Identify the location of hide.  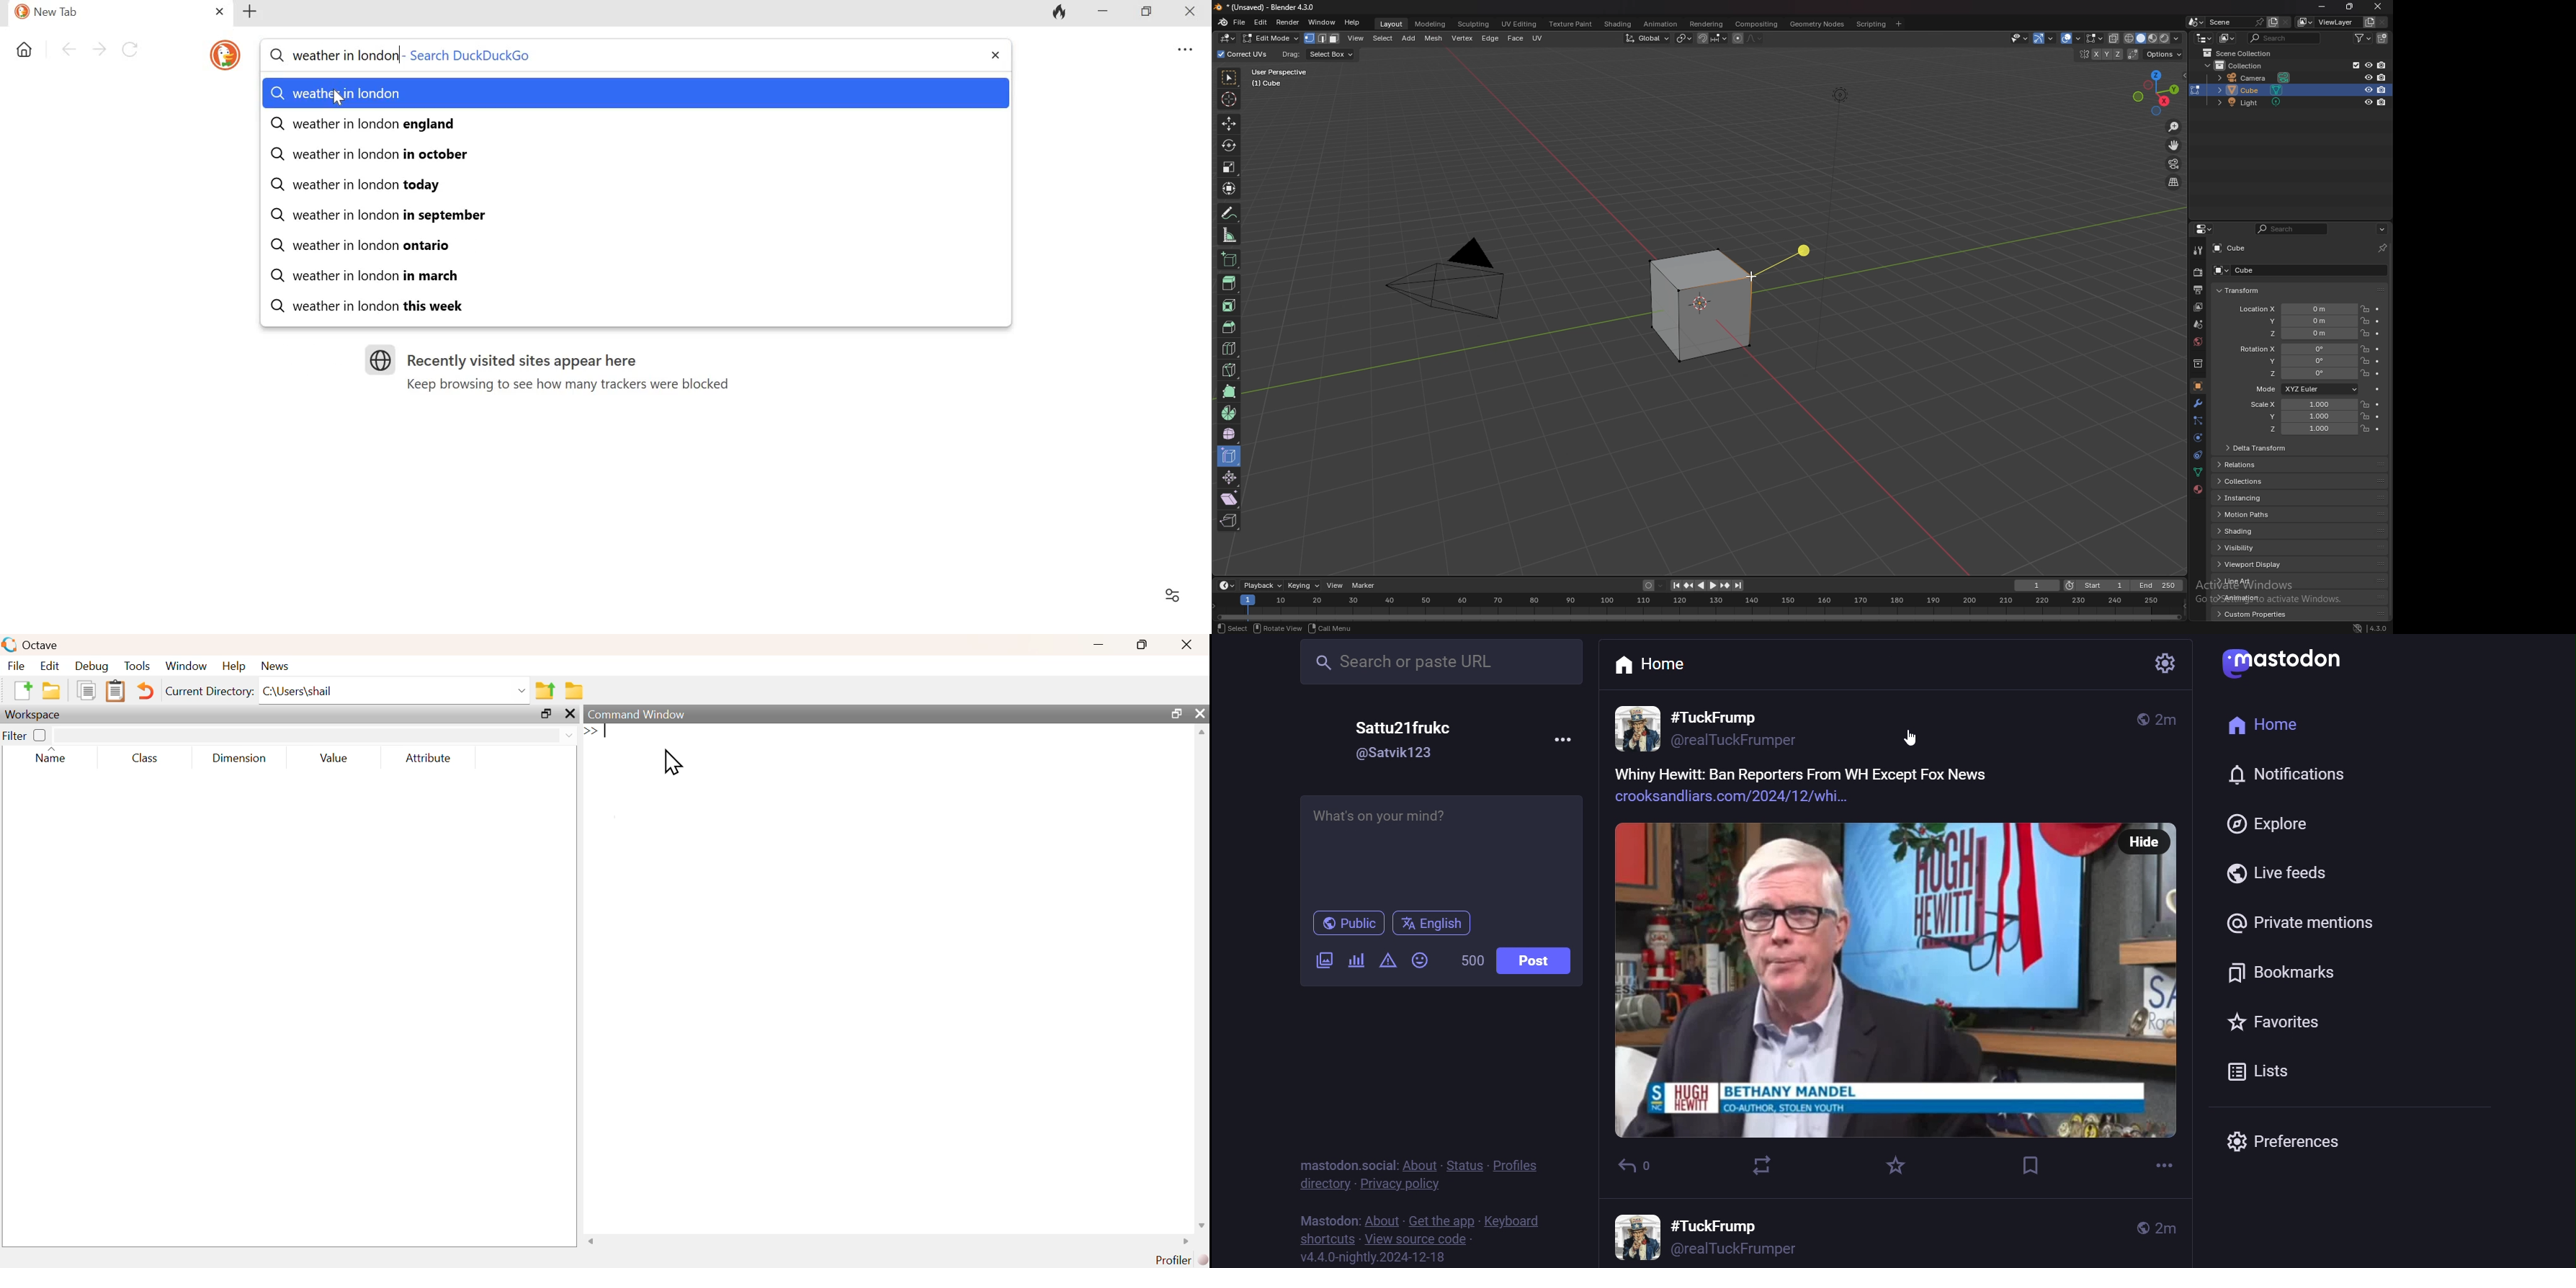
(2143, 841).